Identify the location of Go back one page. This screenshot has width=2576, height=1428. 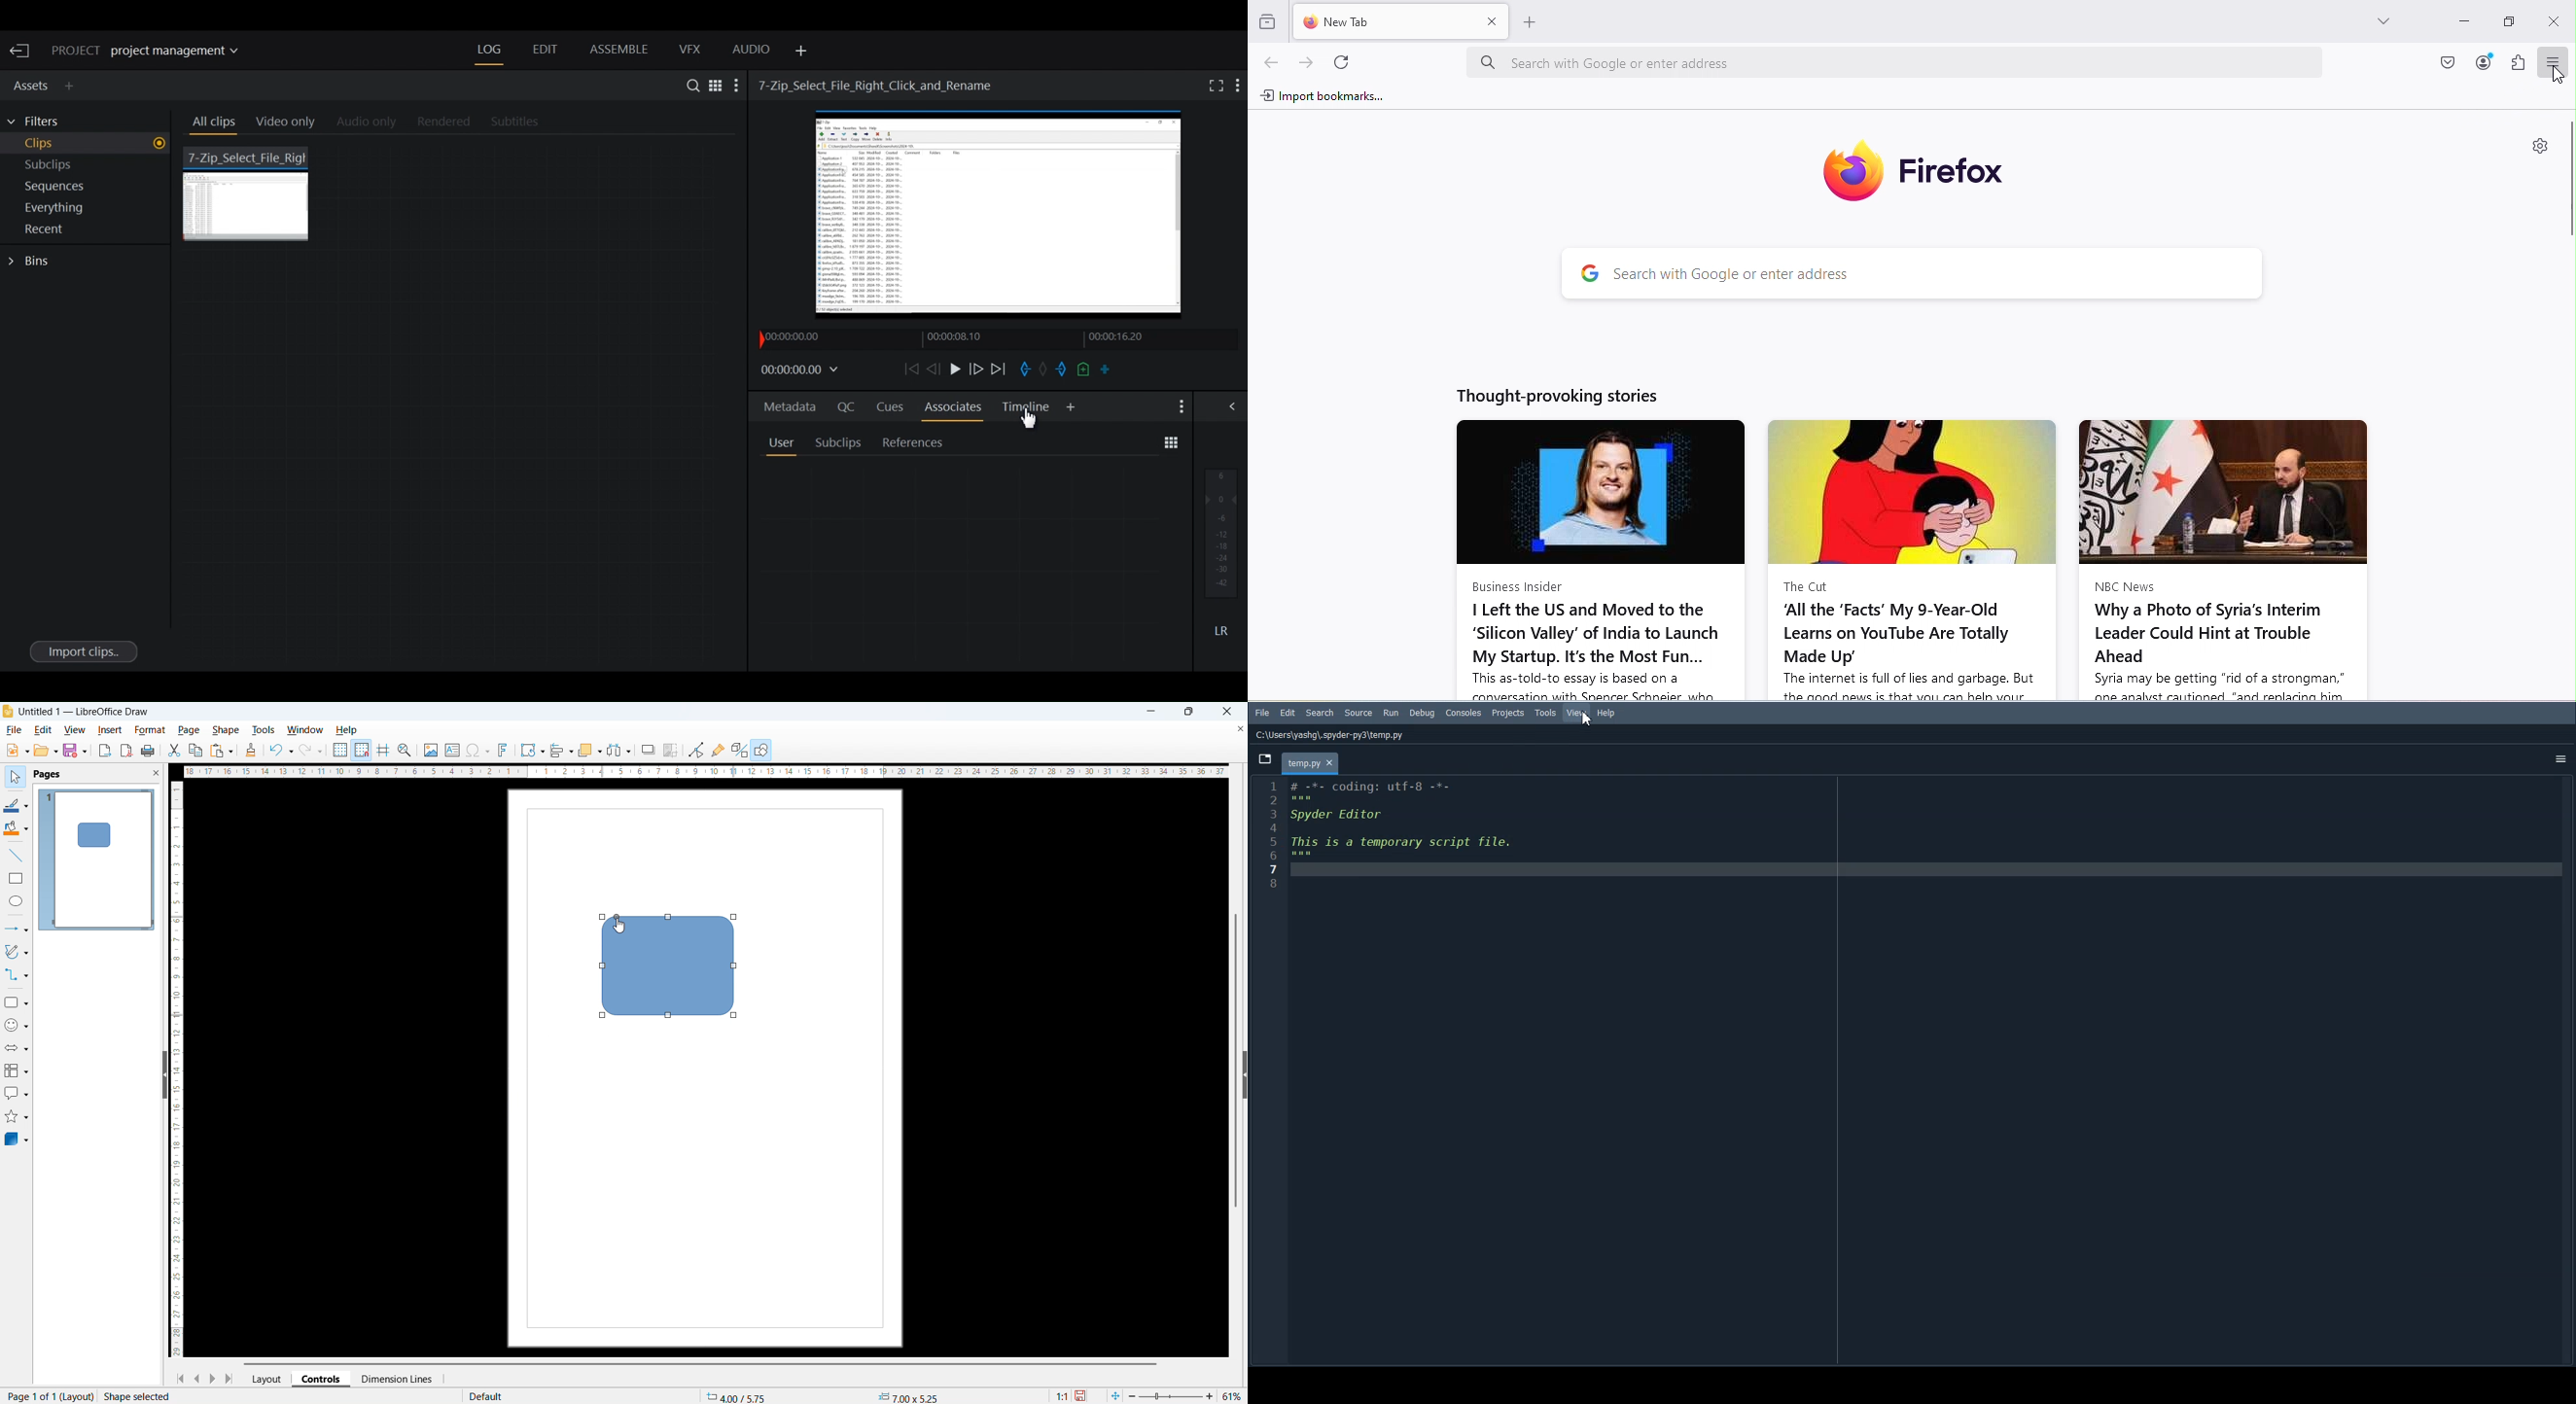
(1269, 64).